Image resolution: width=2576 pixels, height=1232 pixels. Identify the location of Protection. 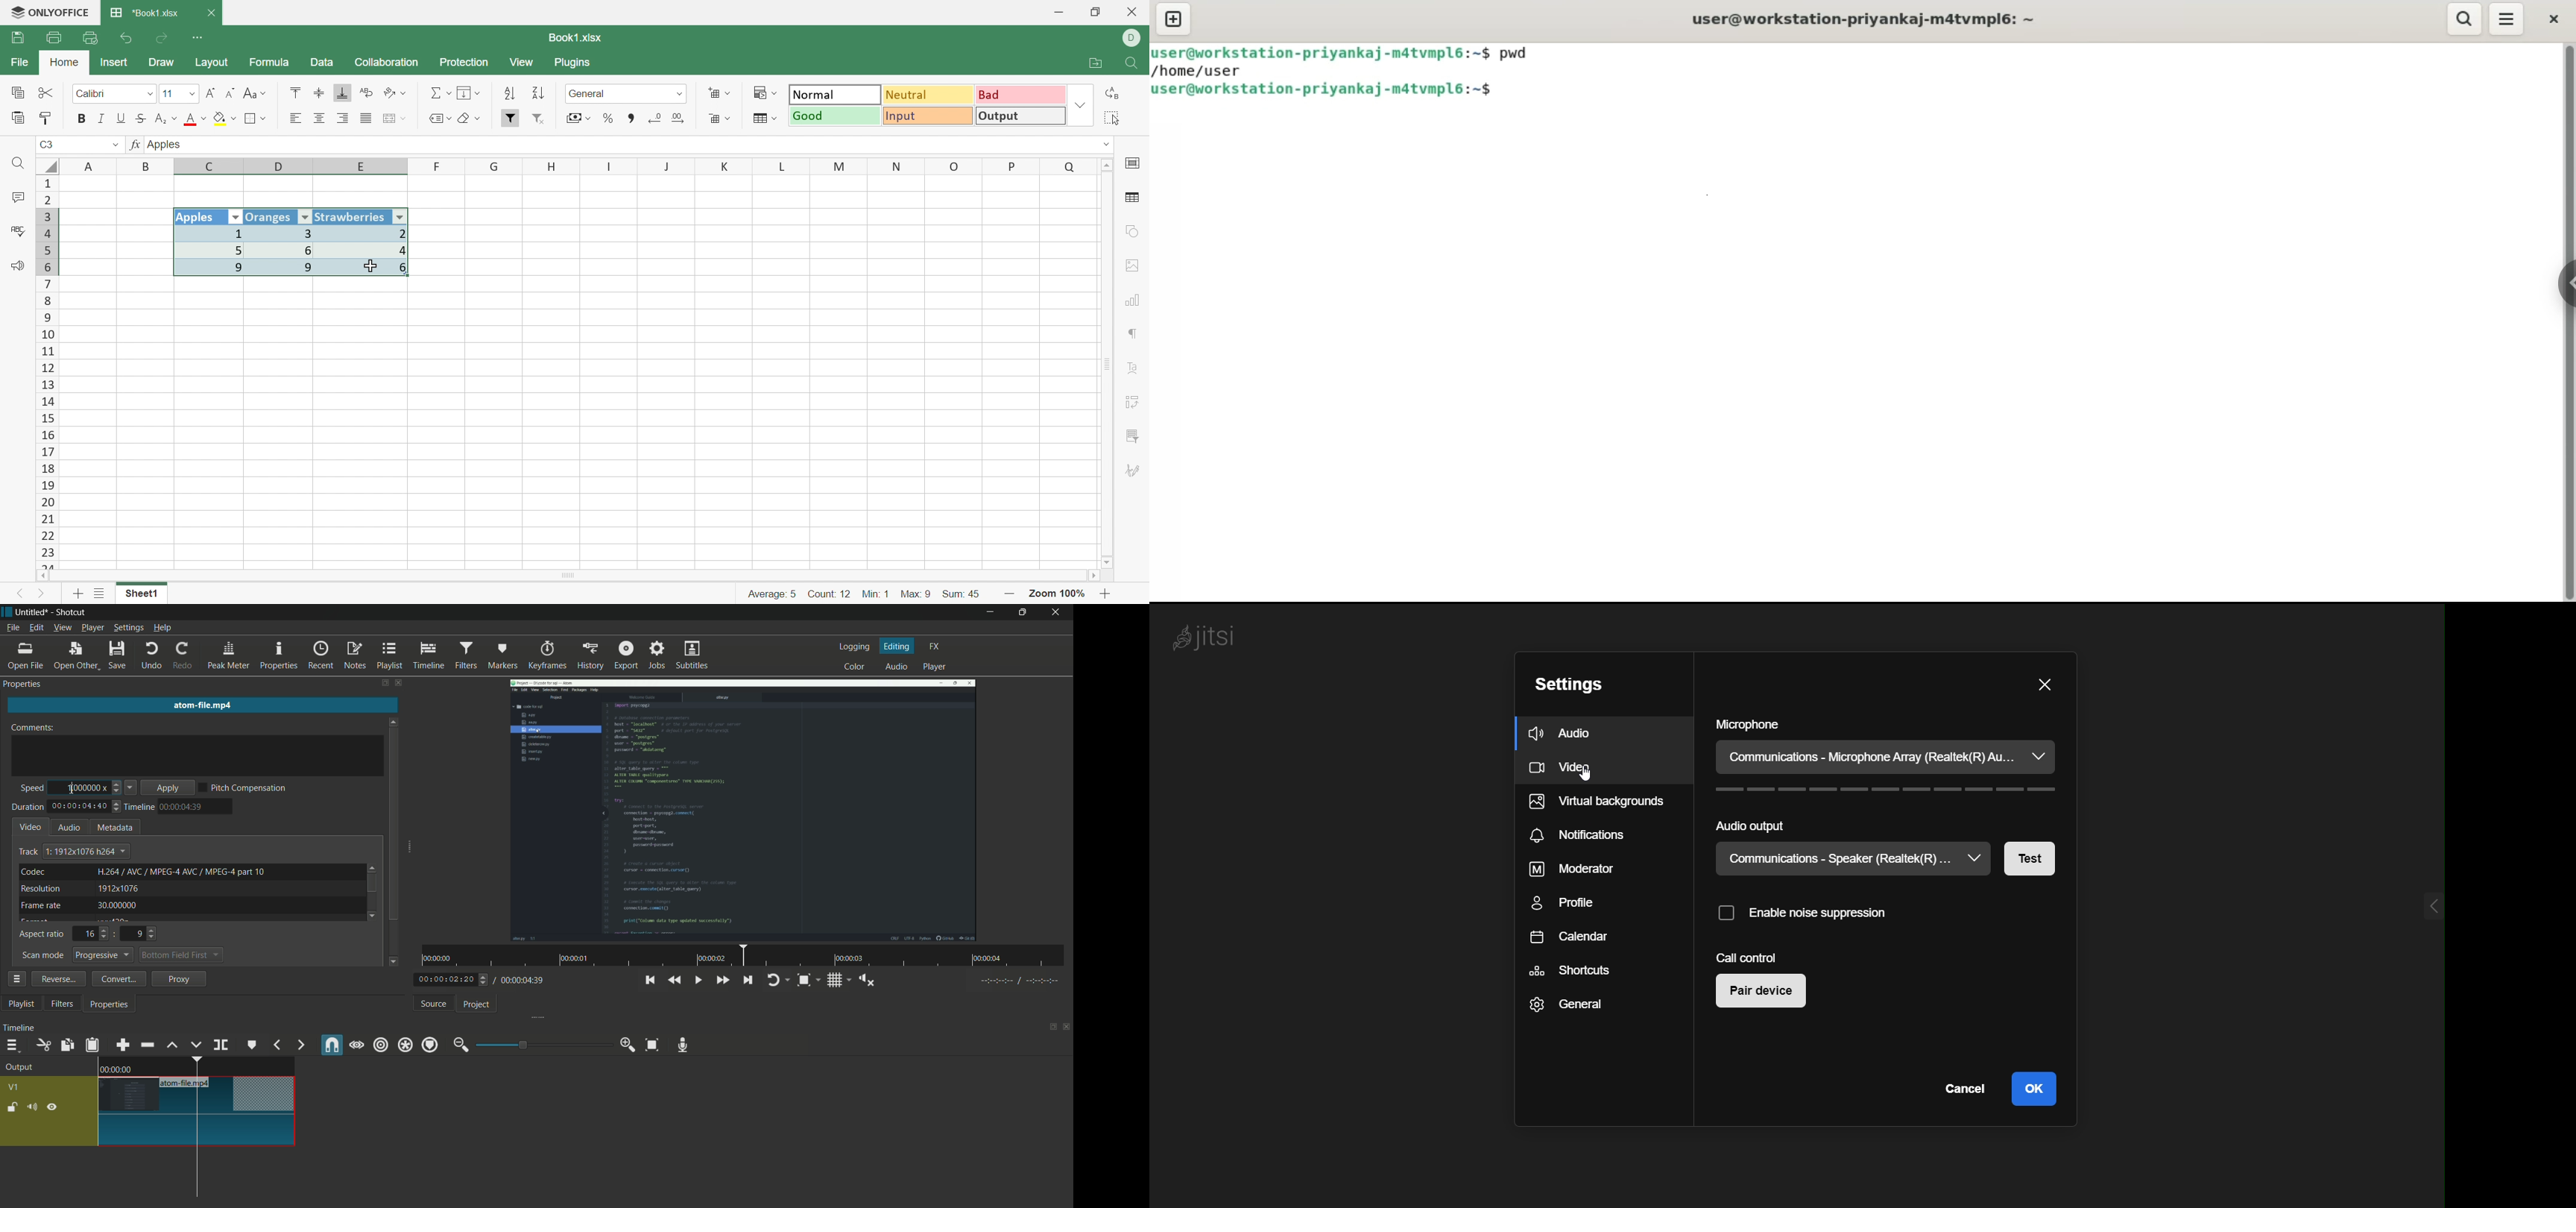
(465, 63).